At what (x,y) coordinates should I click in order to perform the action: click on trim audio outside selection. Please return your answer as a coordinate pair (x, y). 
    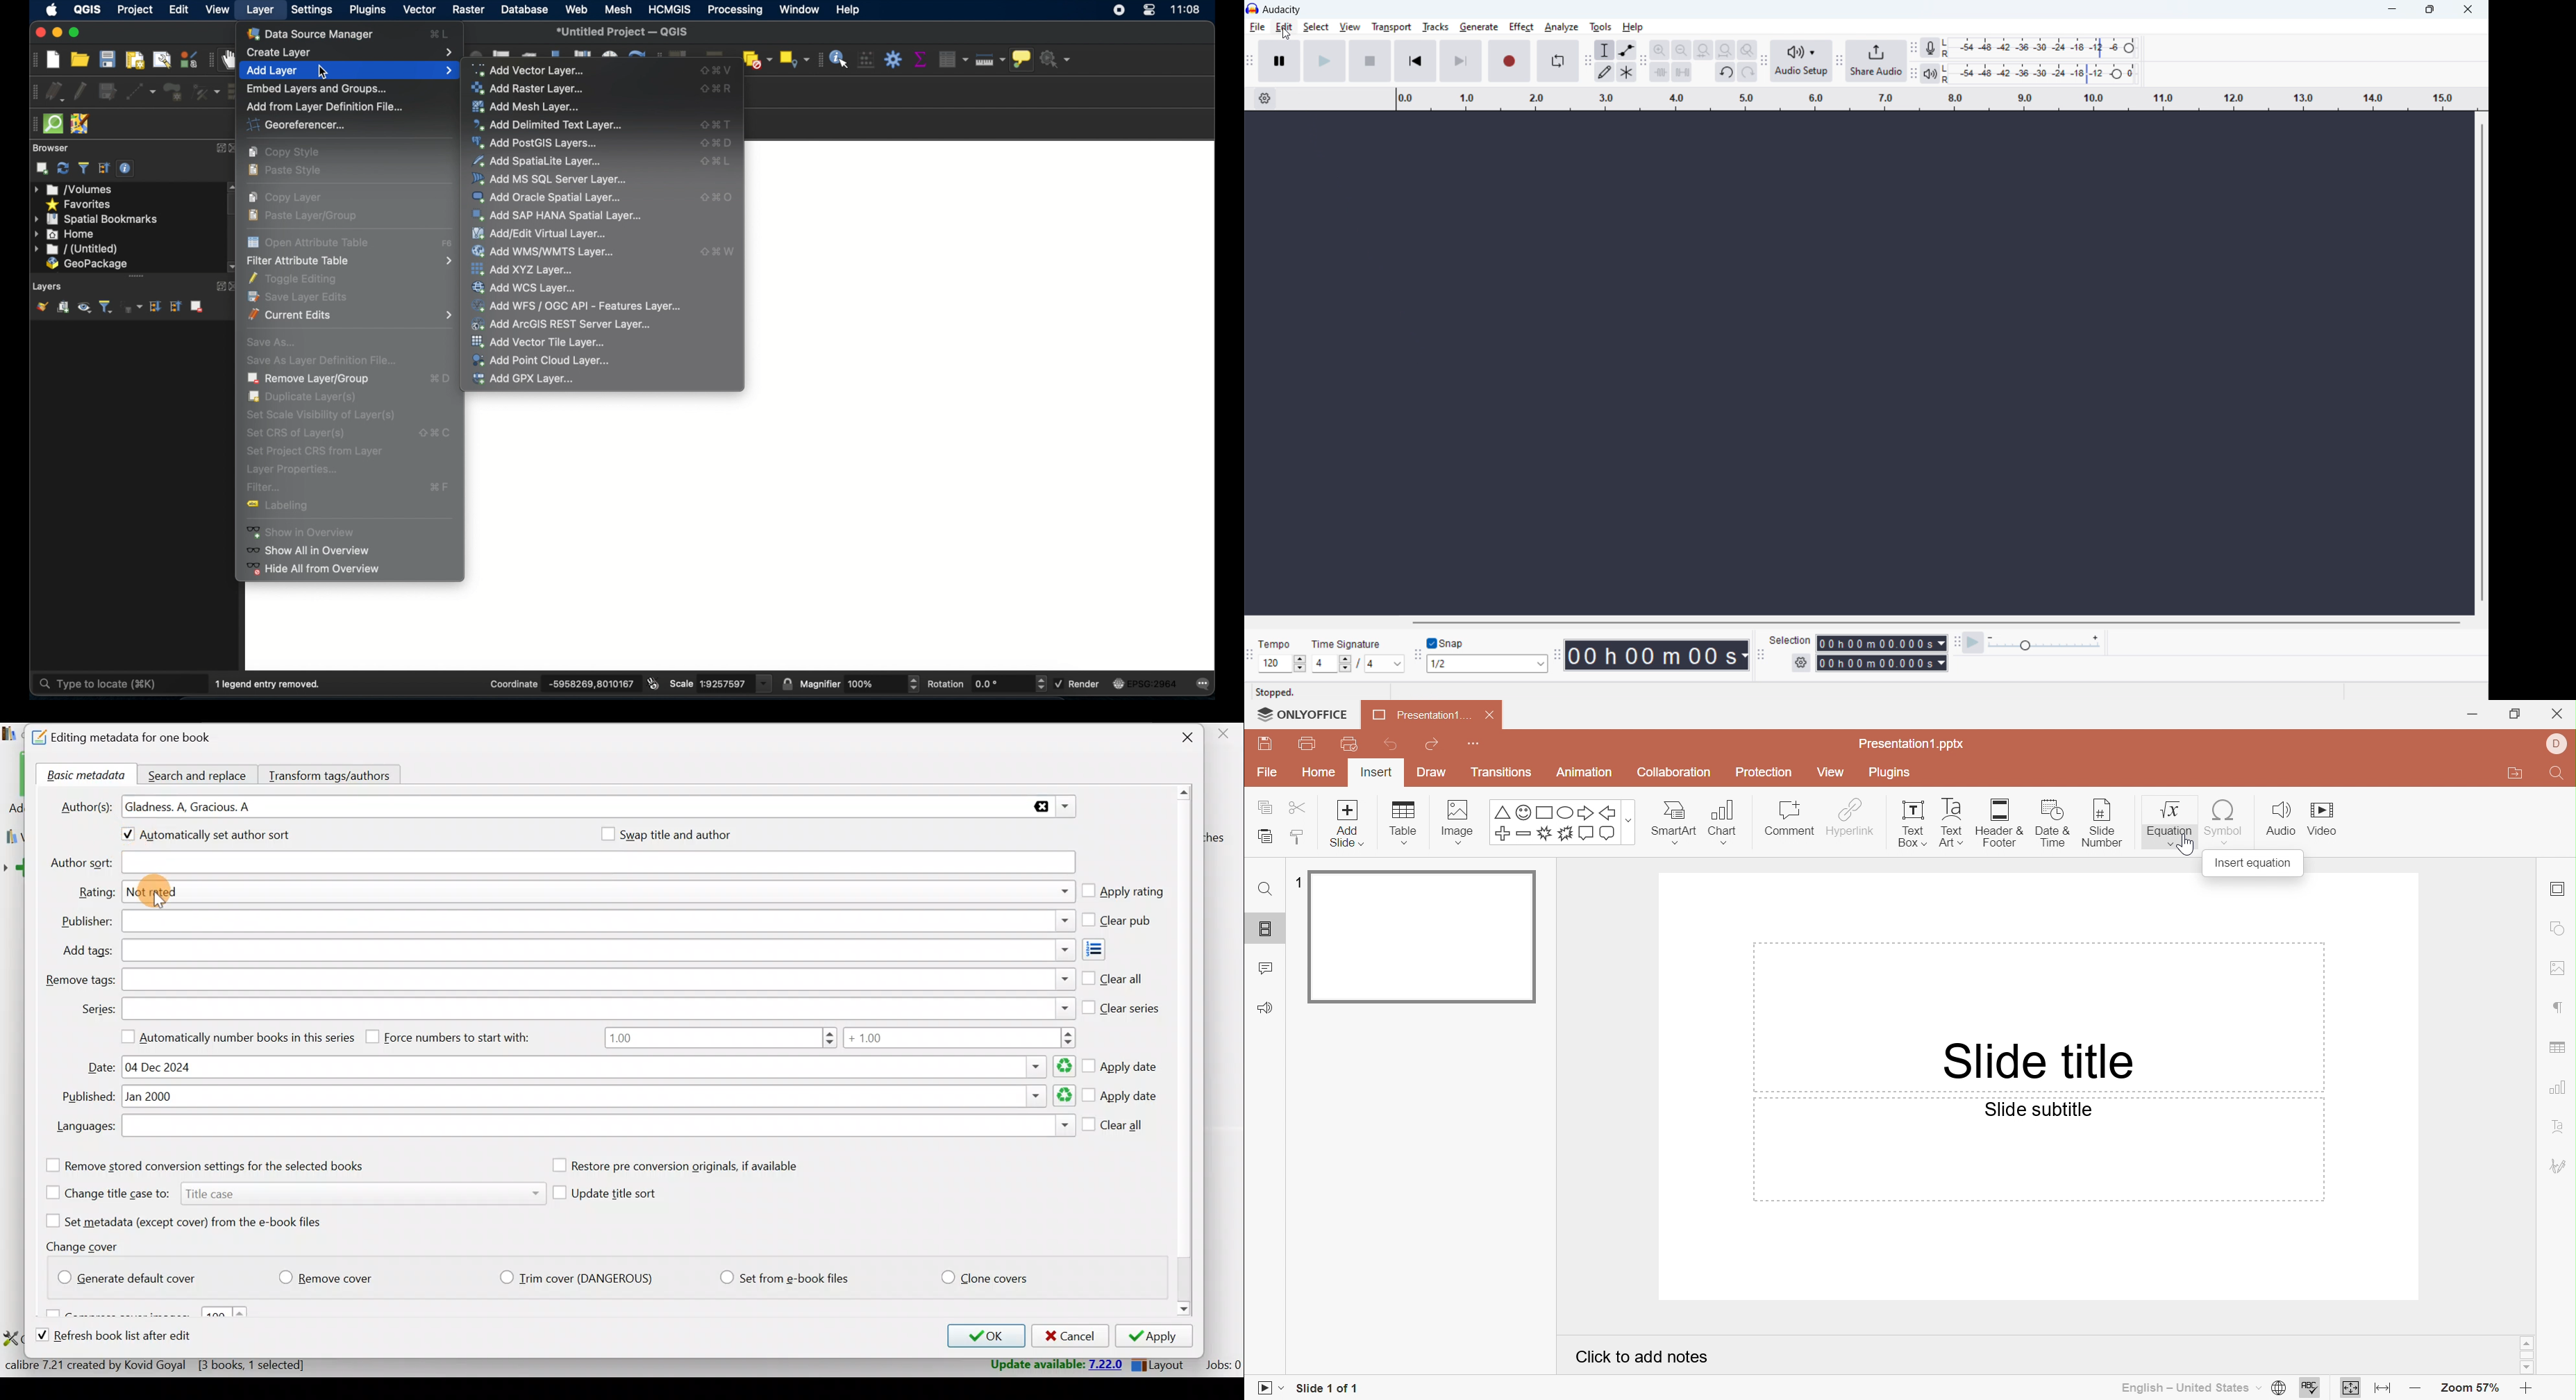
    Looking at the image, I should click on (1660, 71).